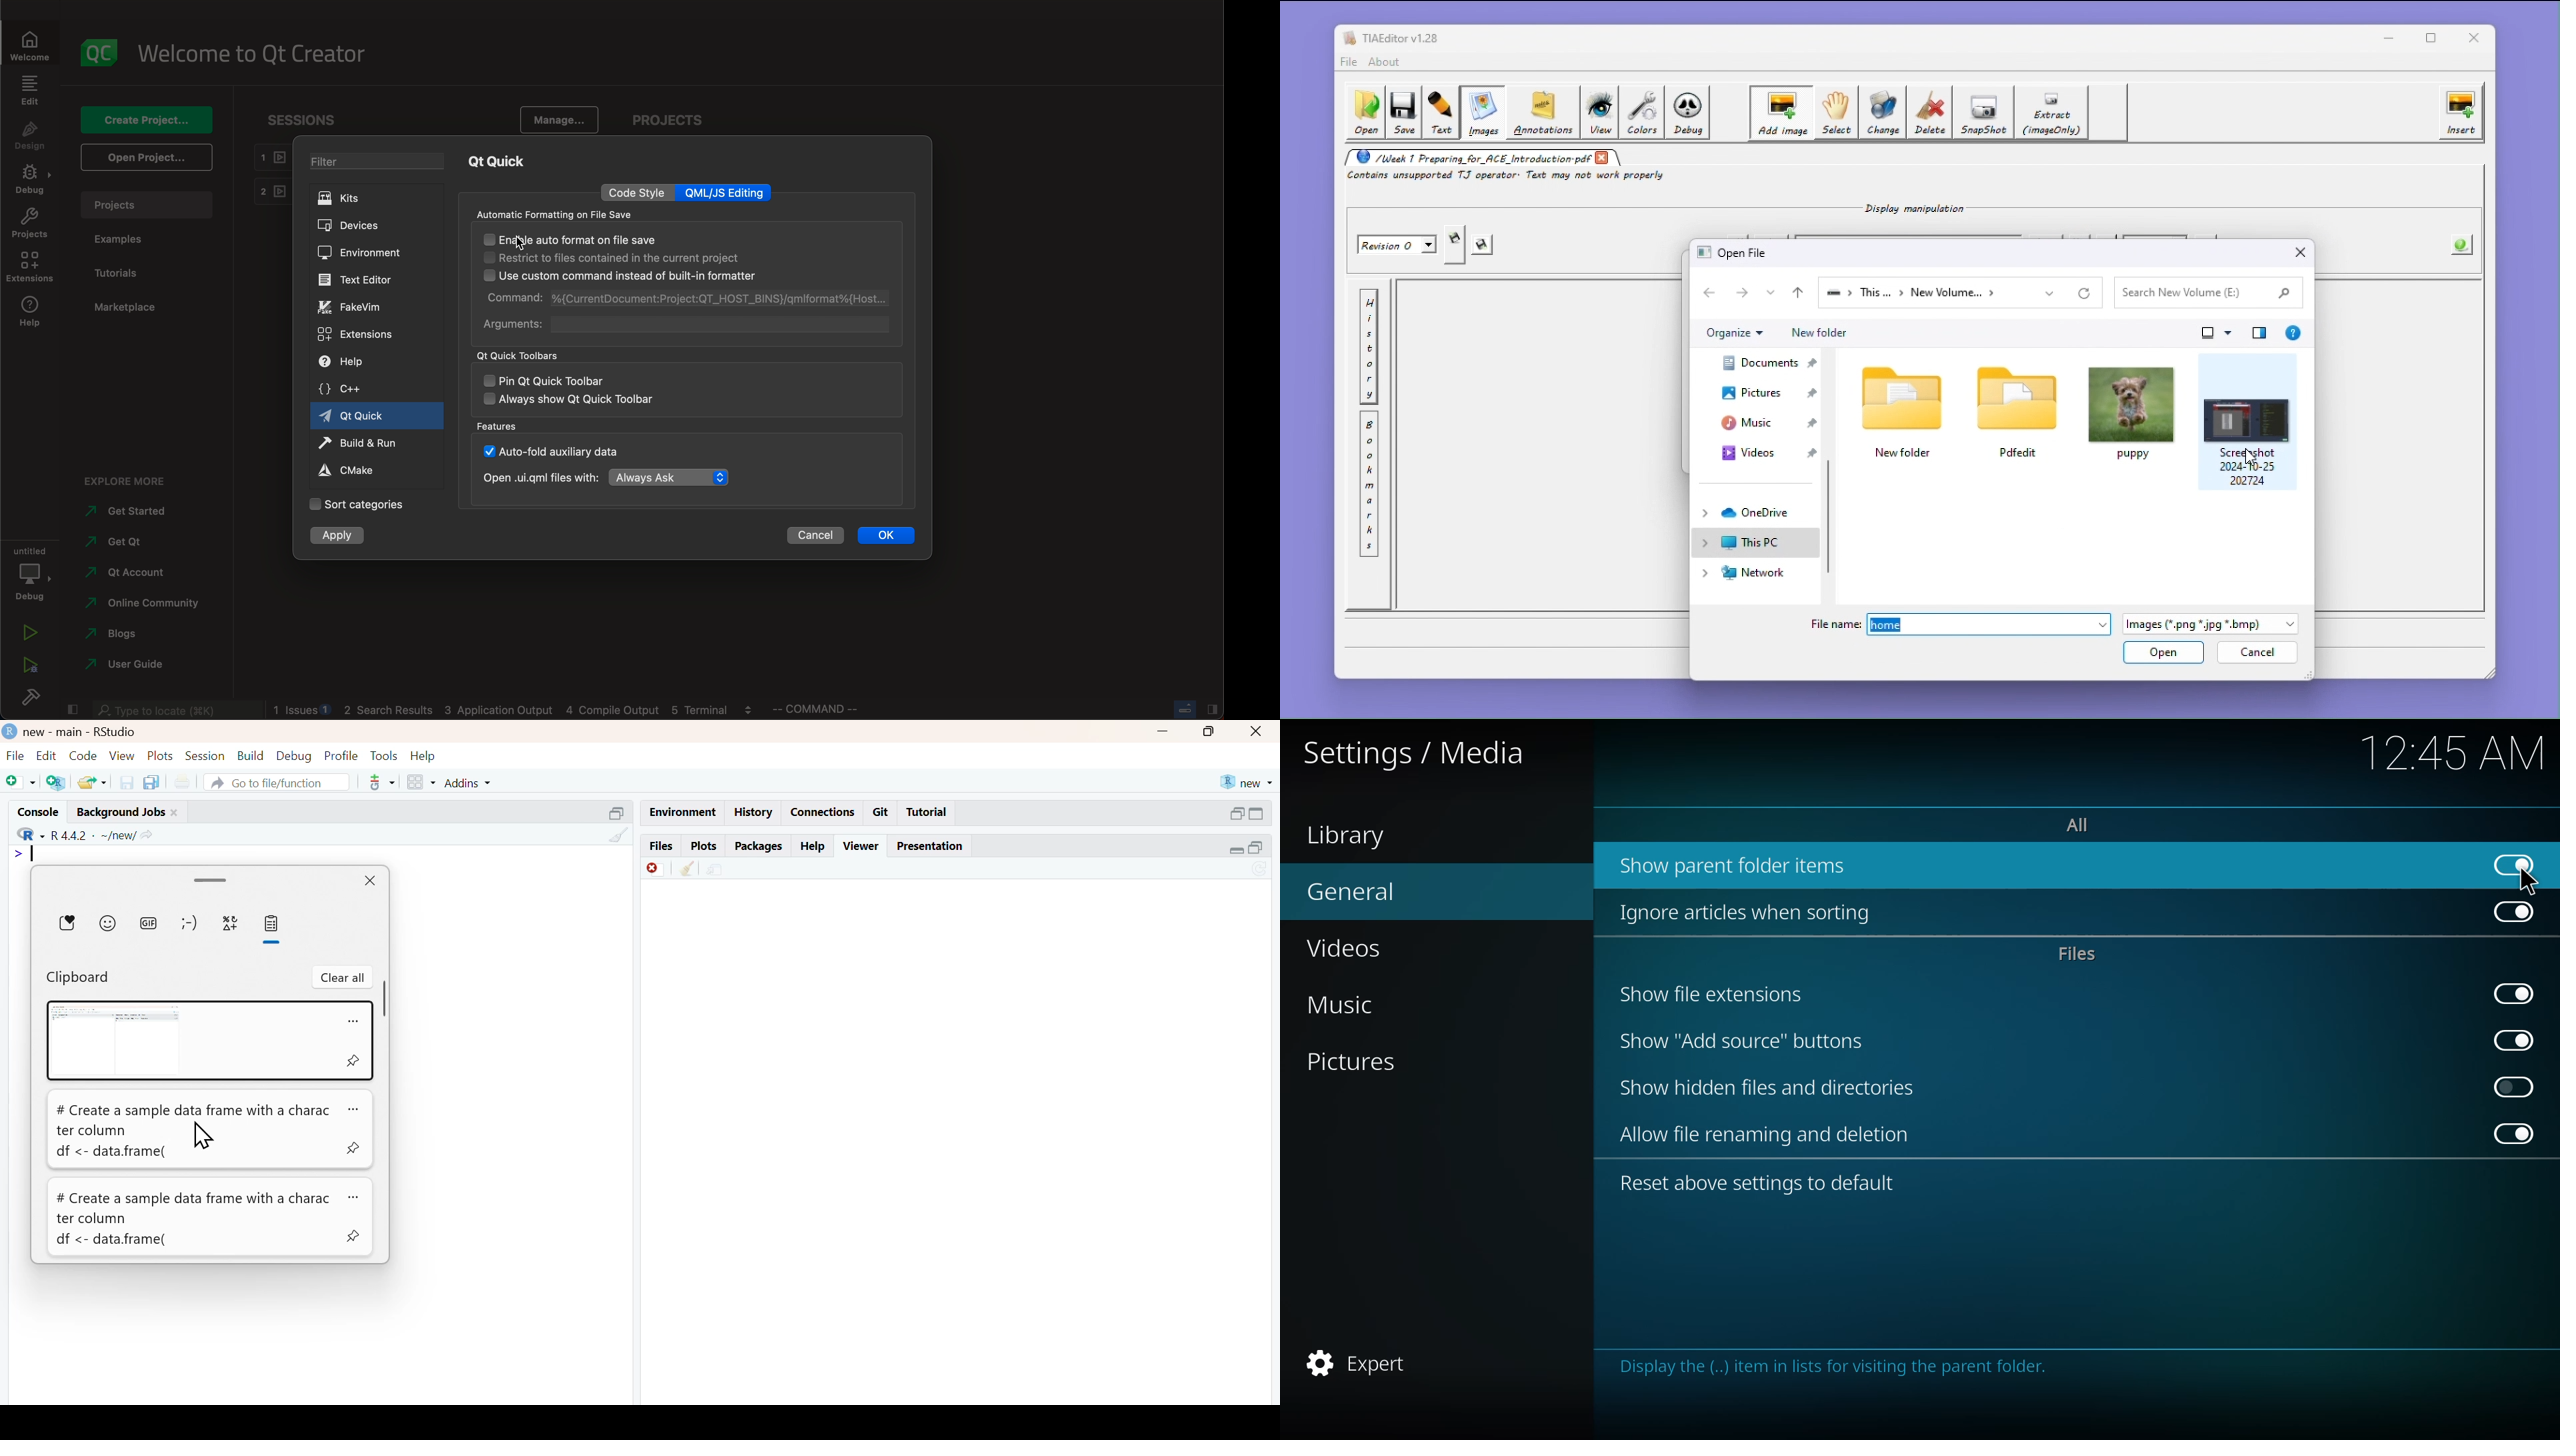 The image size is (2576, 1456). Describe the element at coordinates (174, 813) in the screenshot. I see `close` at that location.